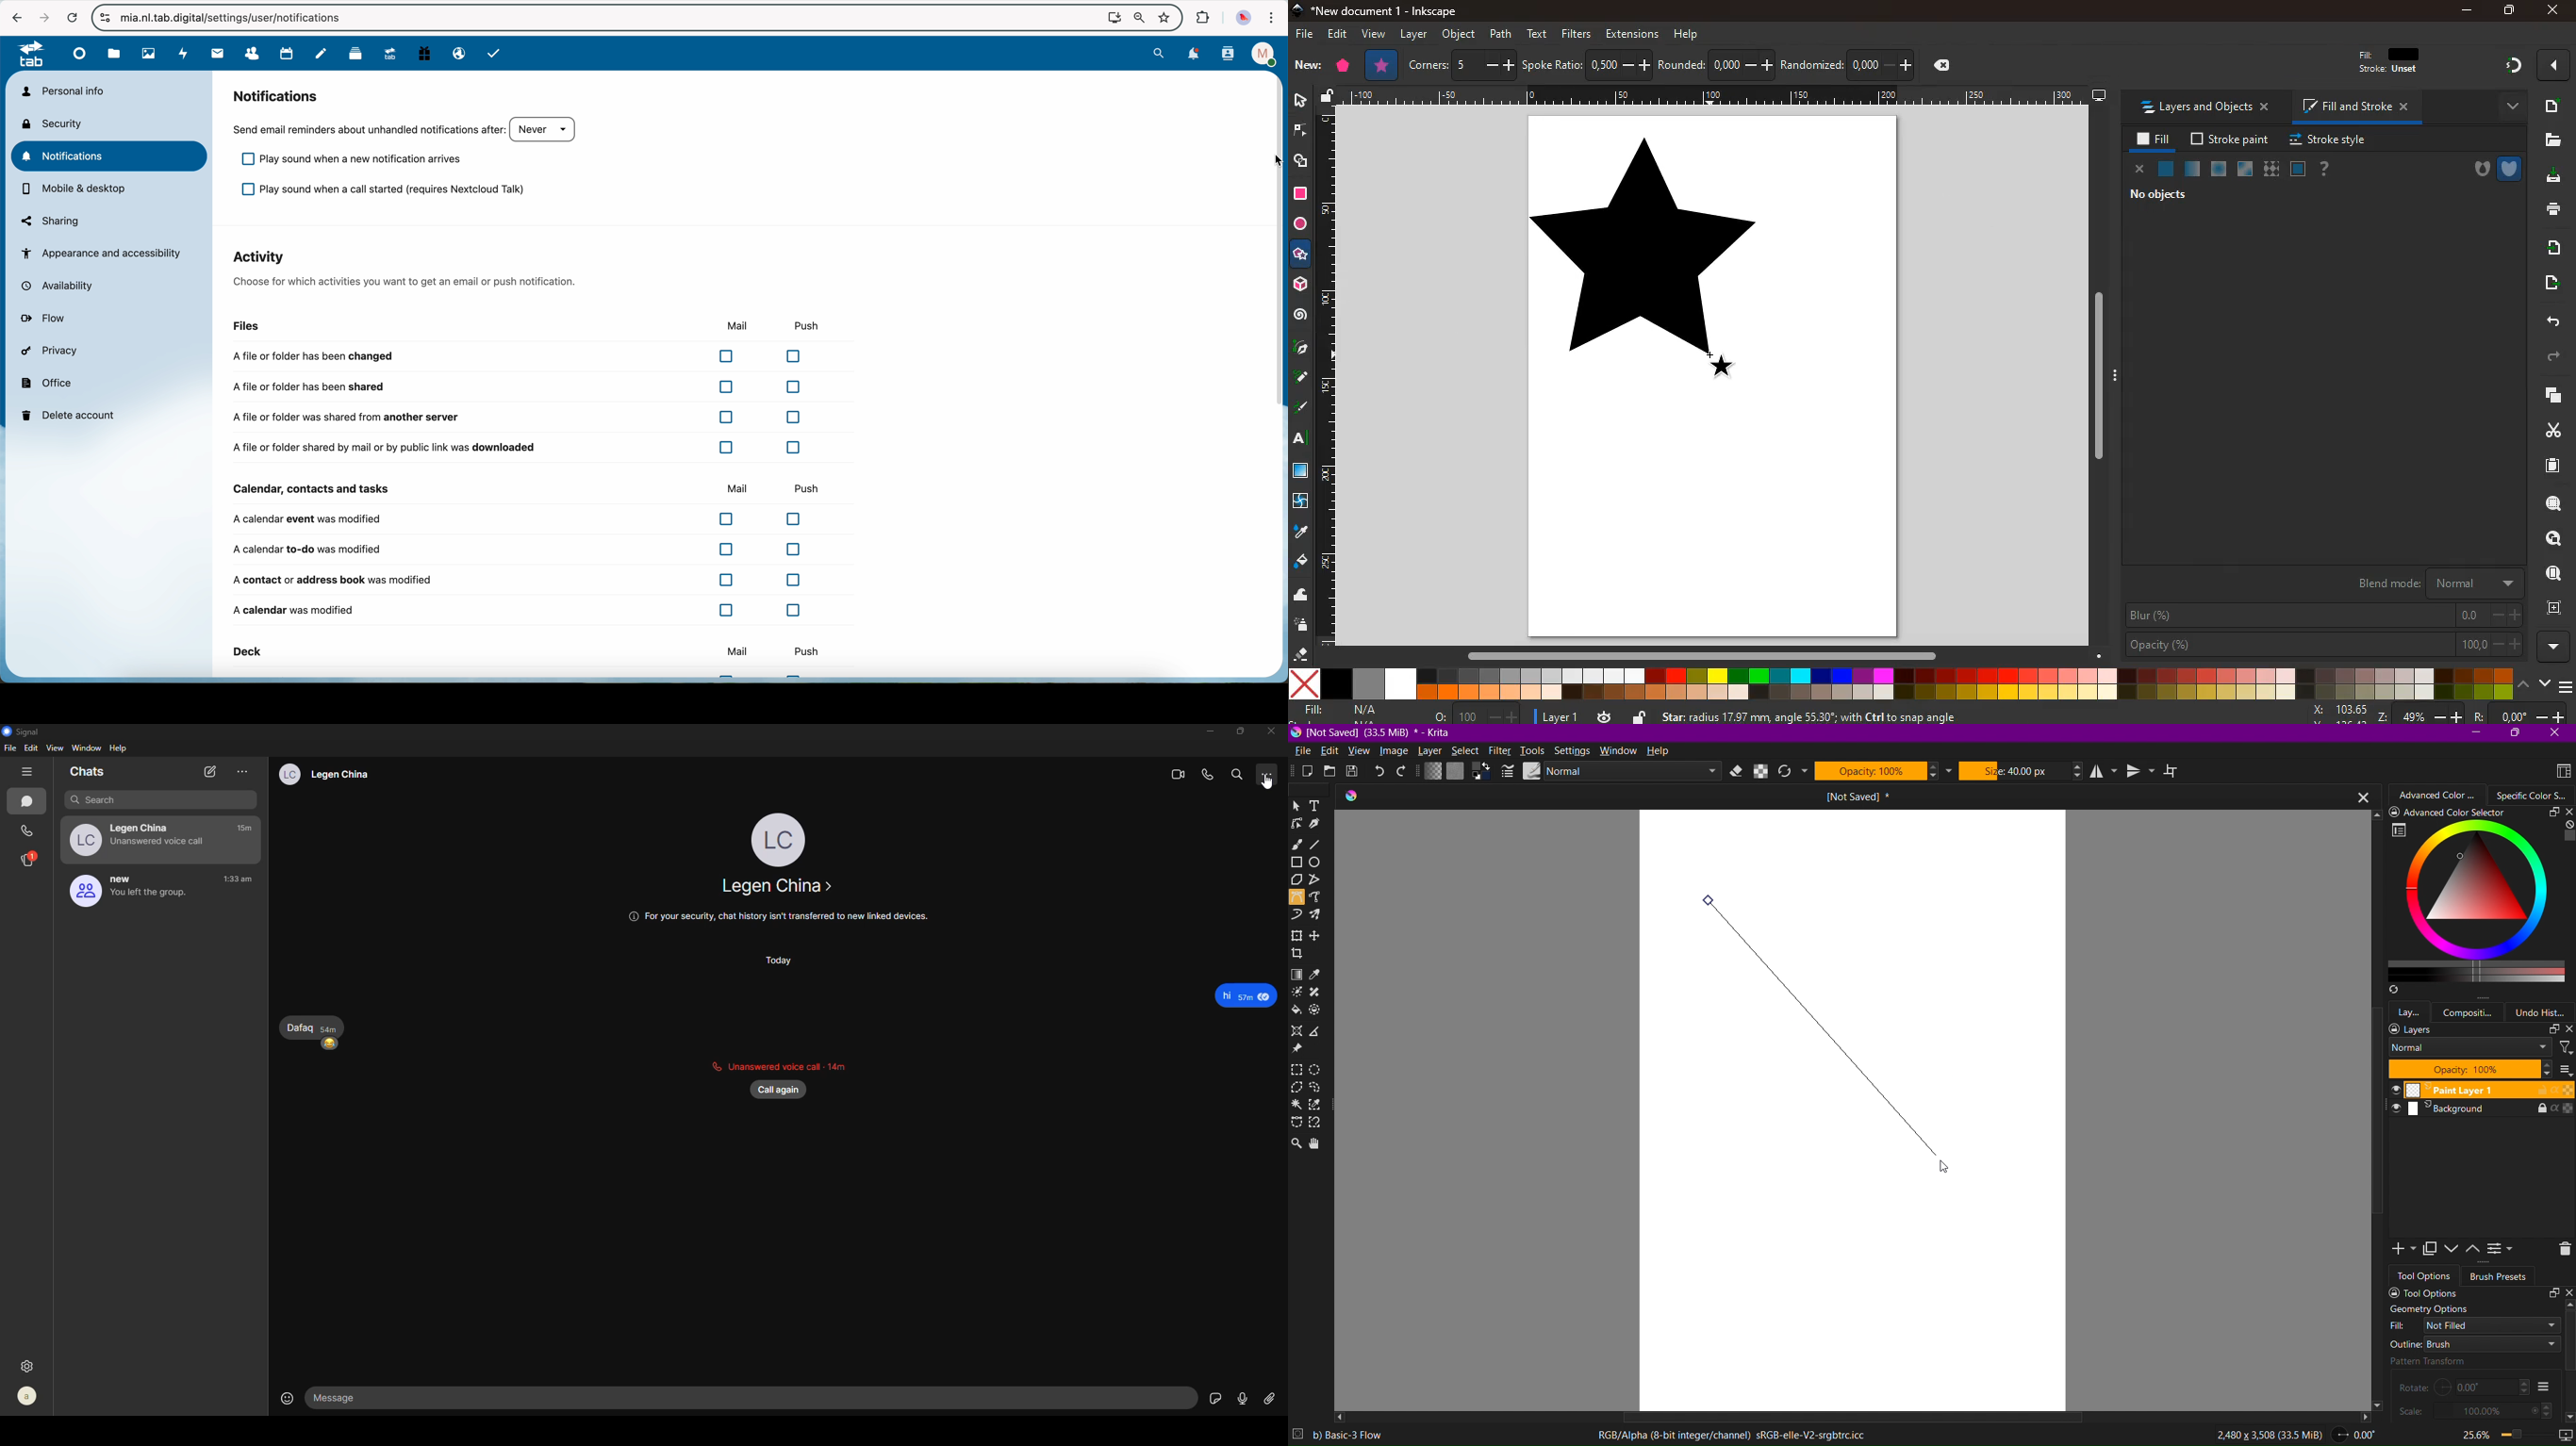 This screenshot has width=2576, height=1456. What do you see at coordinates (2426, 1277) in the screenshot?
I see `Tool Options` at bounding box center [2426, 1277].